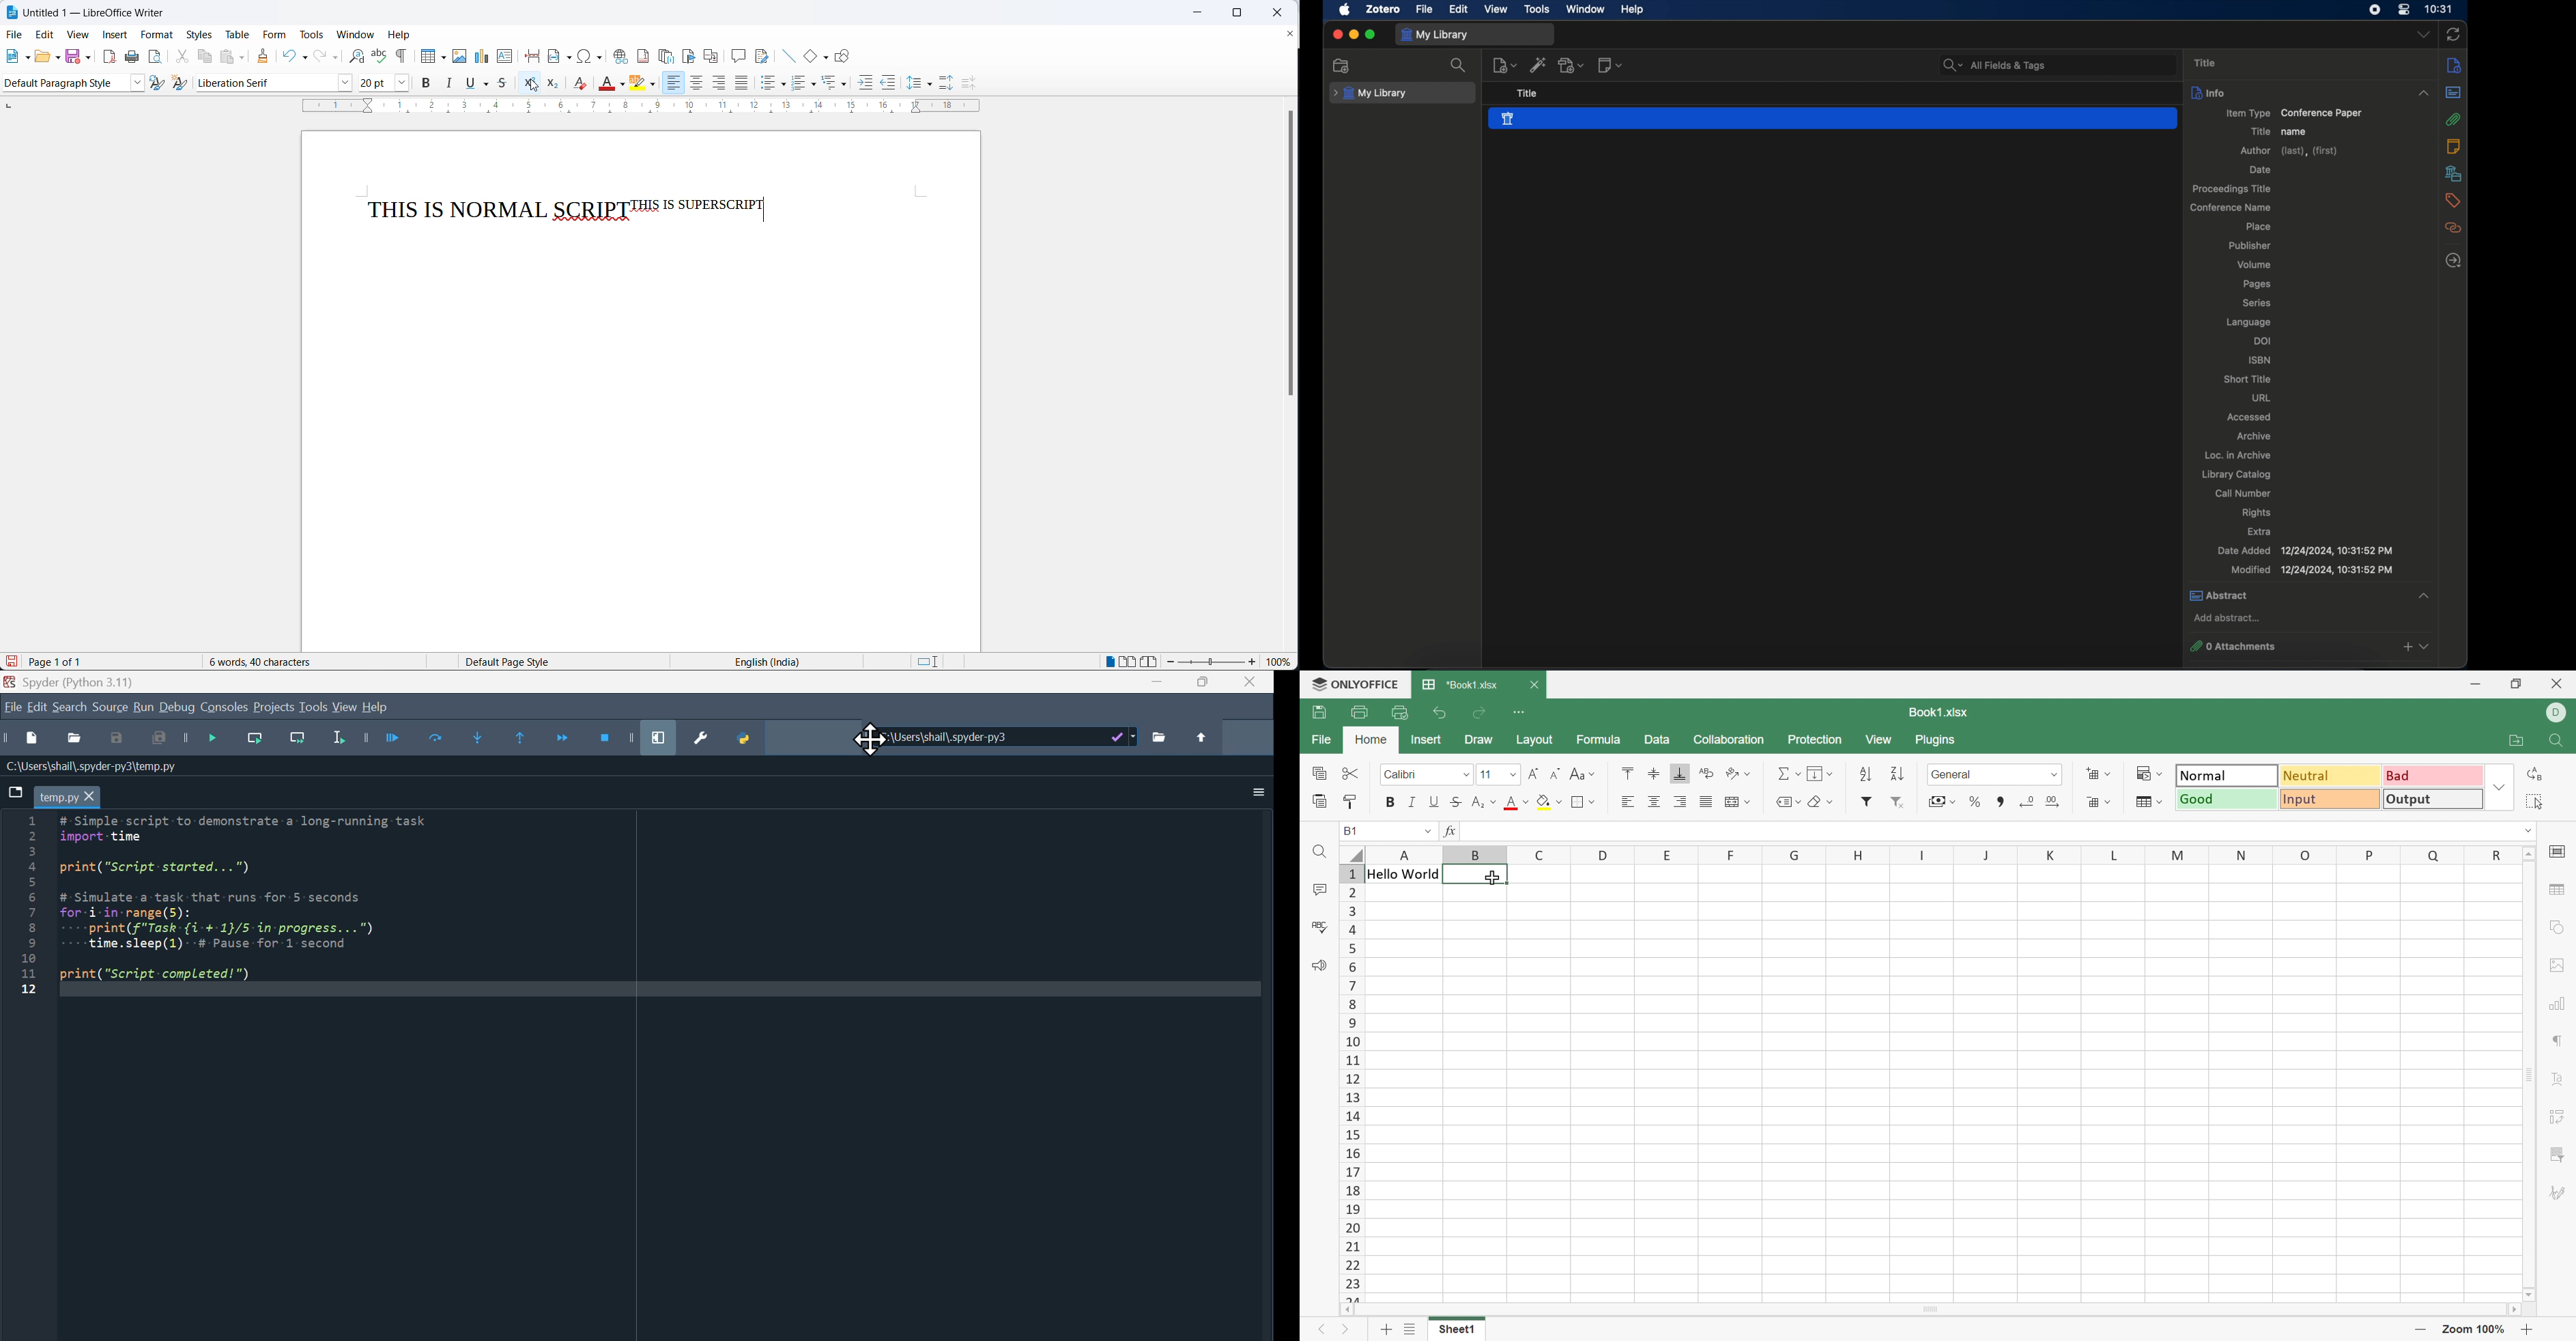  I want to click on save, so click(74, 55).